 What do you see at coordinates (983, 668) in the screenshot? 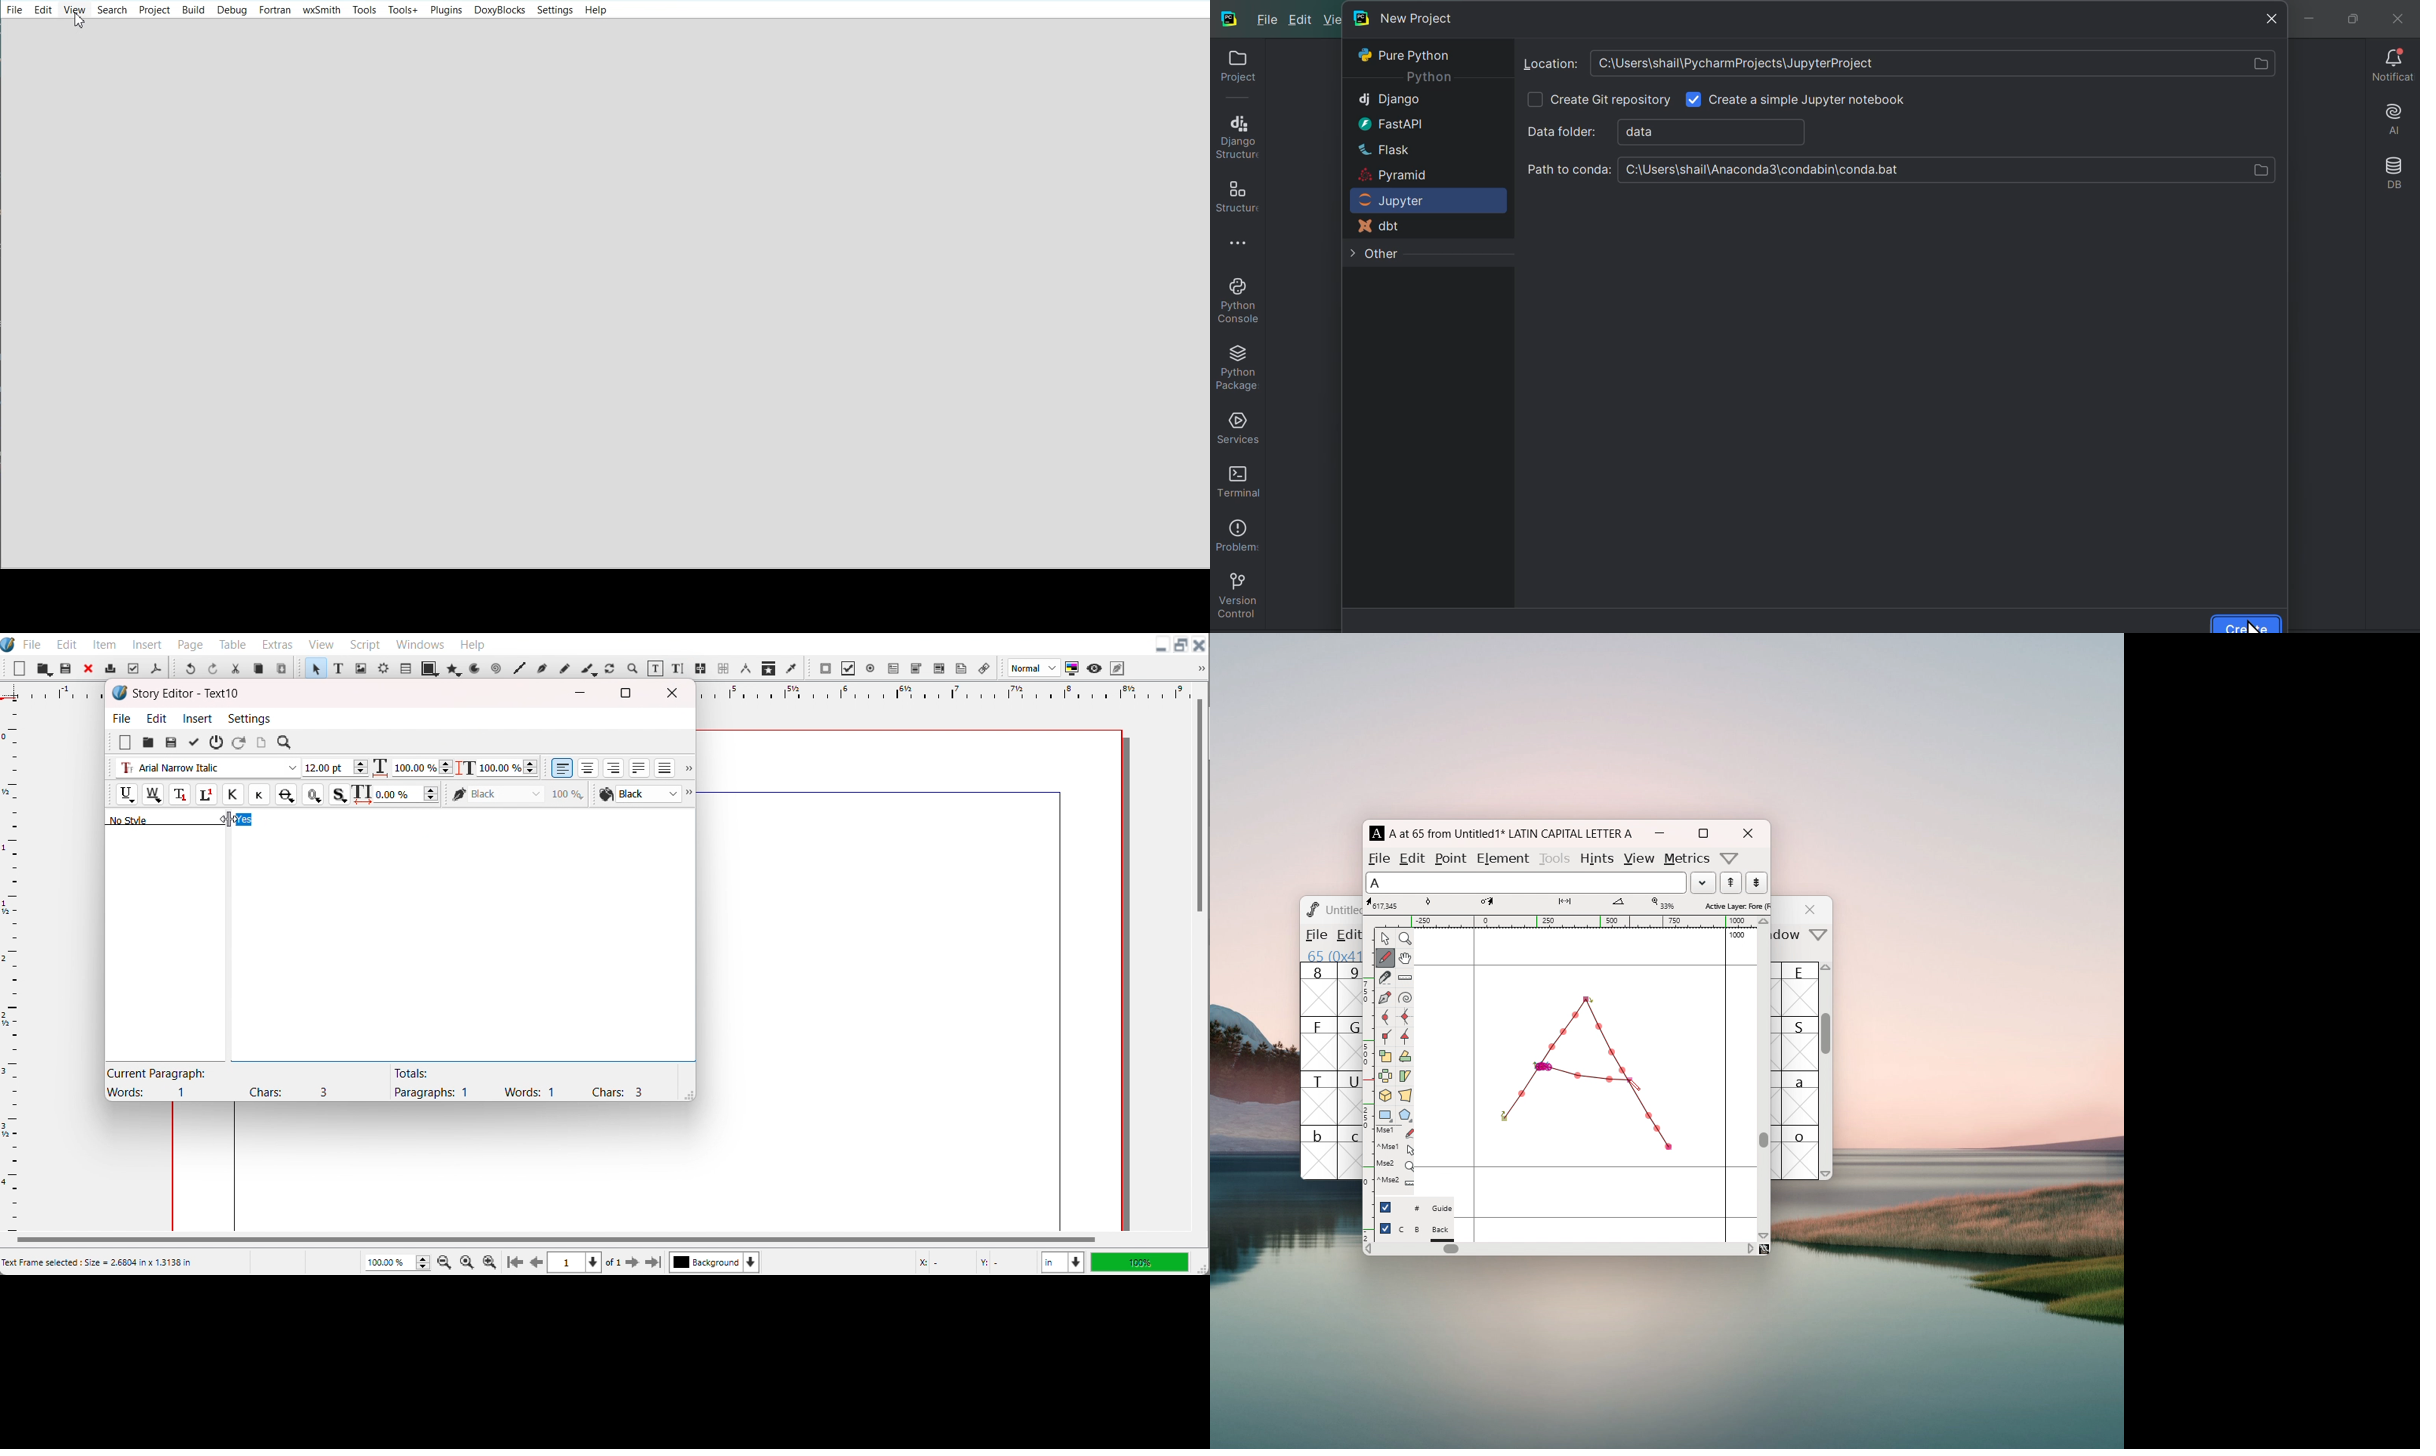
I see `List Annotation` at bounding box center [983, 668].